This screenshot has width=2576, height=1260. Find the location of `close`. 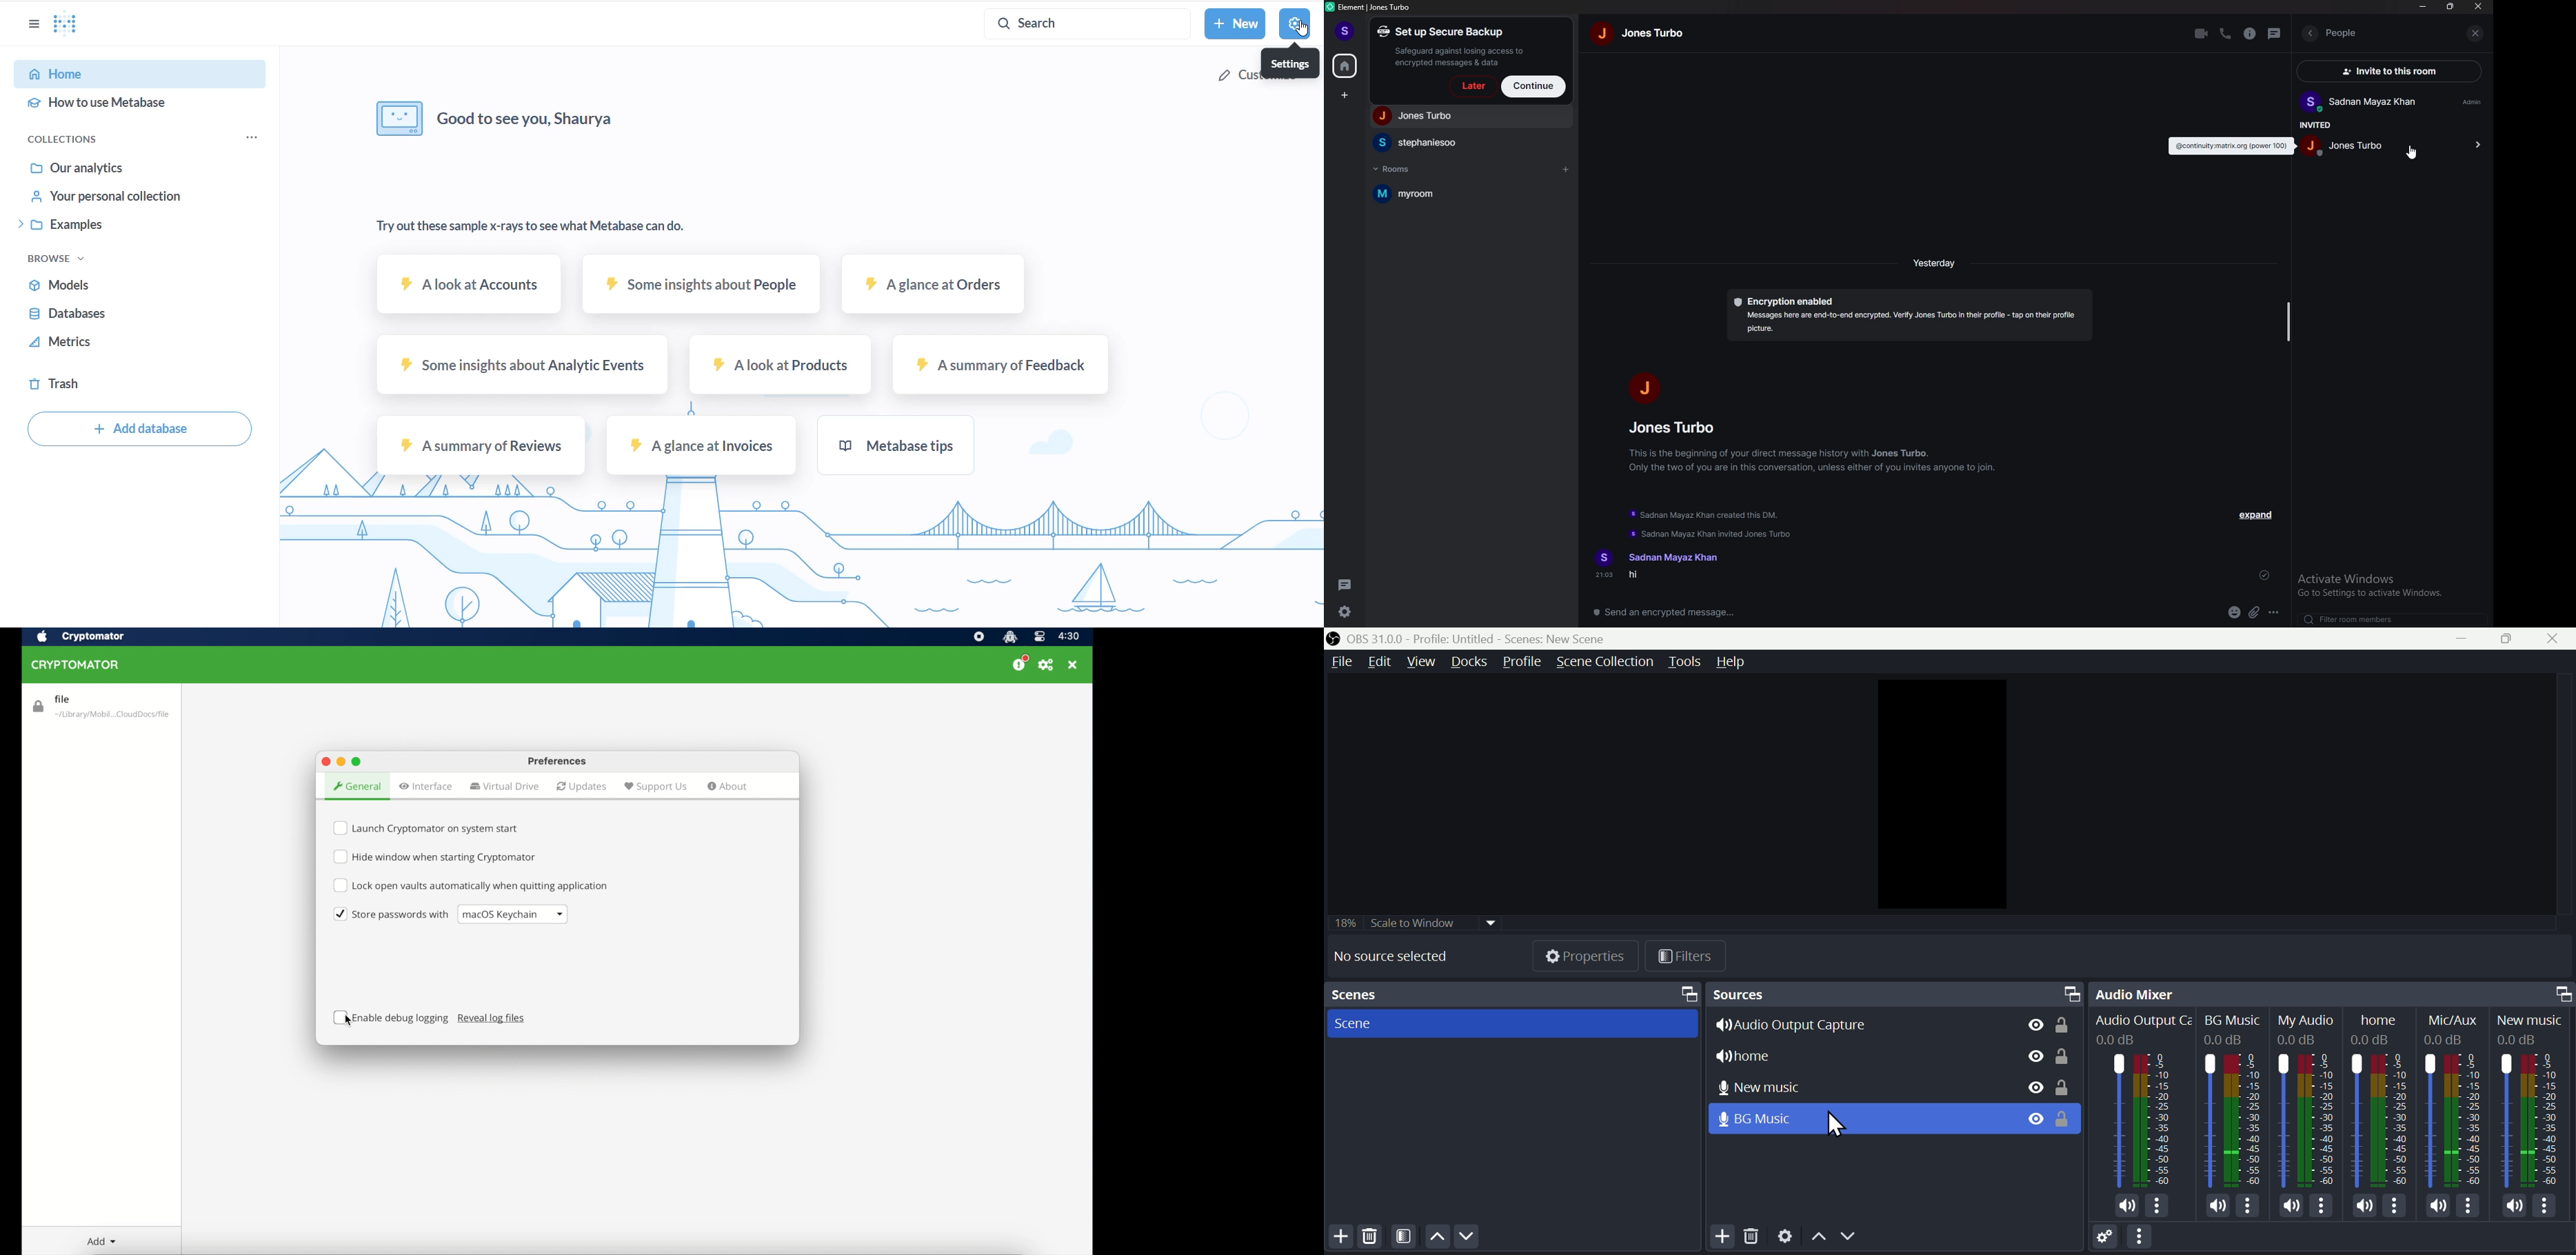

close is located at coordinates (2554, 637).